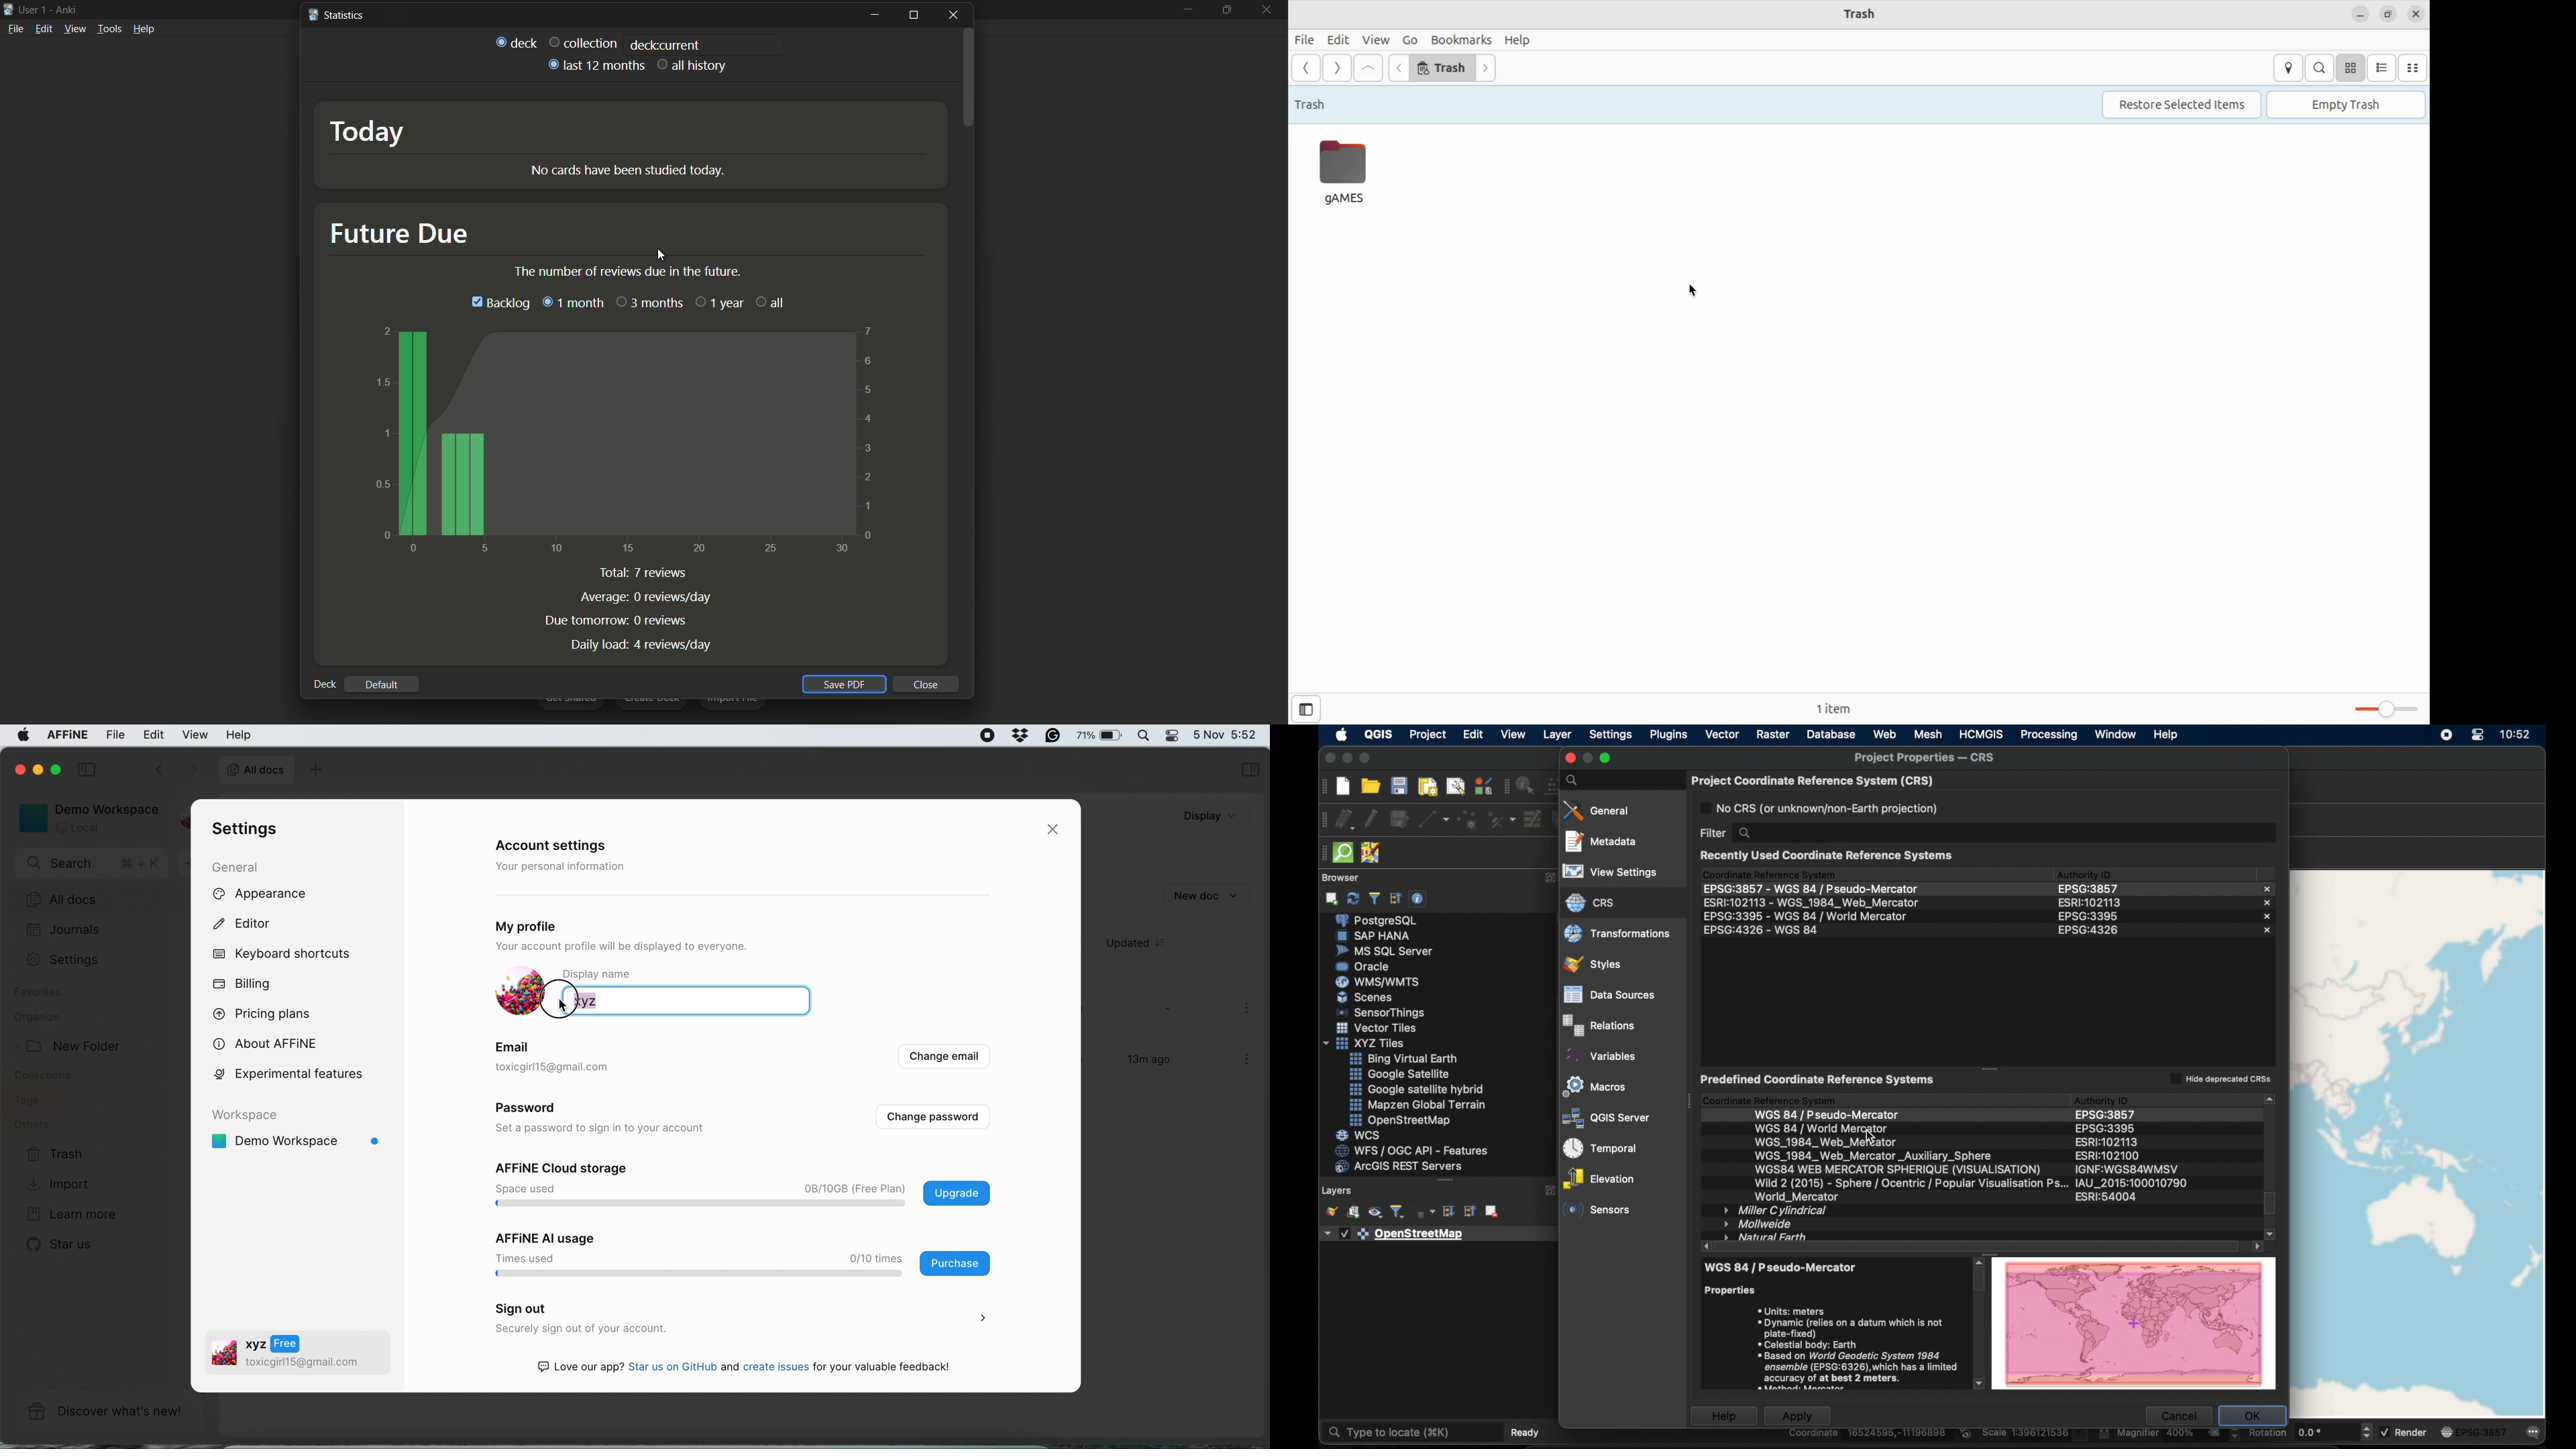 Image resolution: width=2576 pixels, height=1456 pixels. Describe the element at coordinates (1226, 10) in the screenshot. I see `maximize` at that location.